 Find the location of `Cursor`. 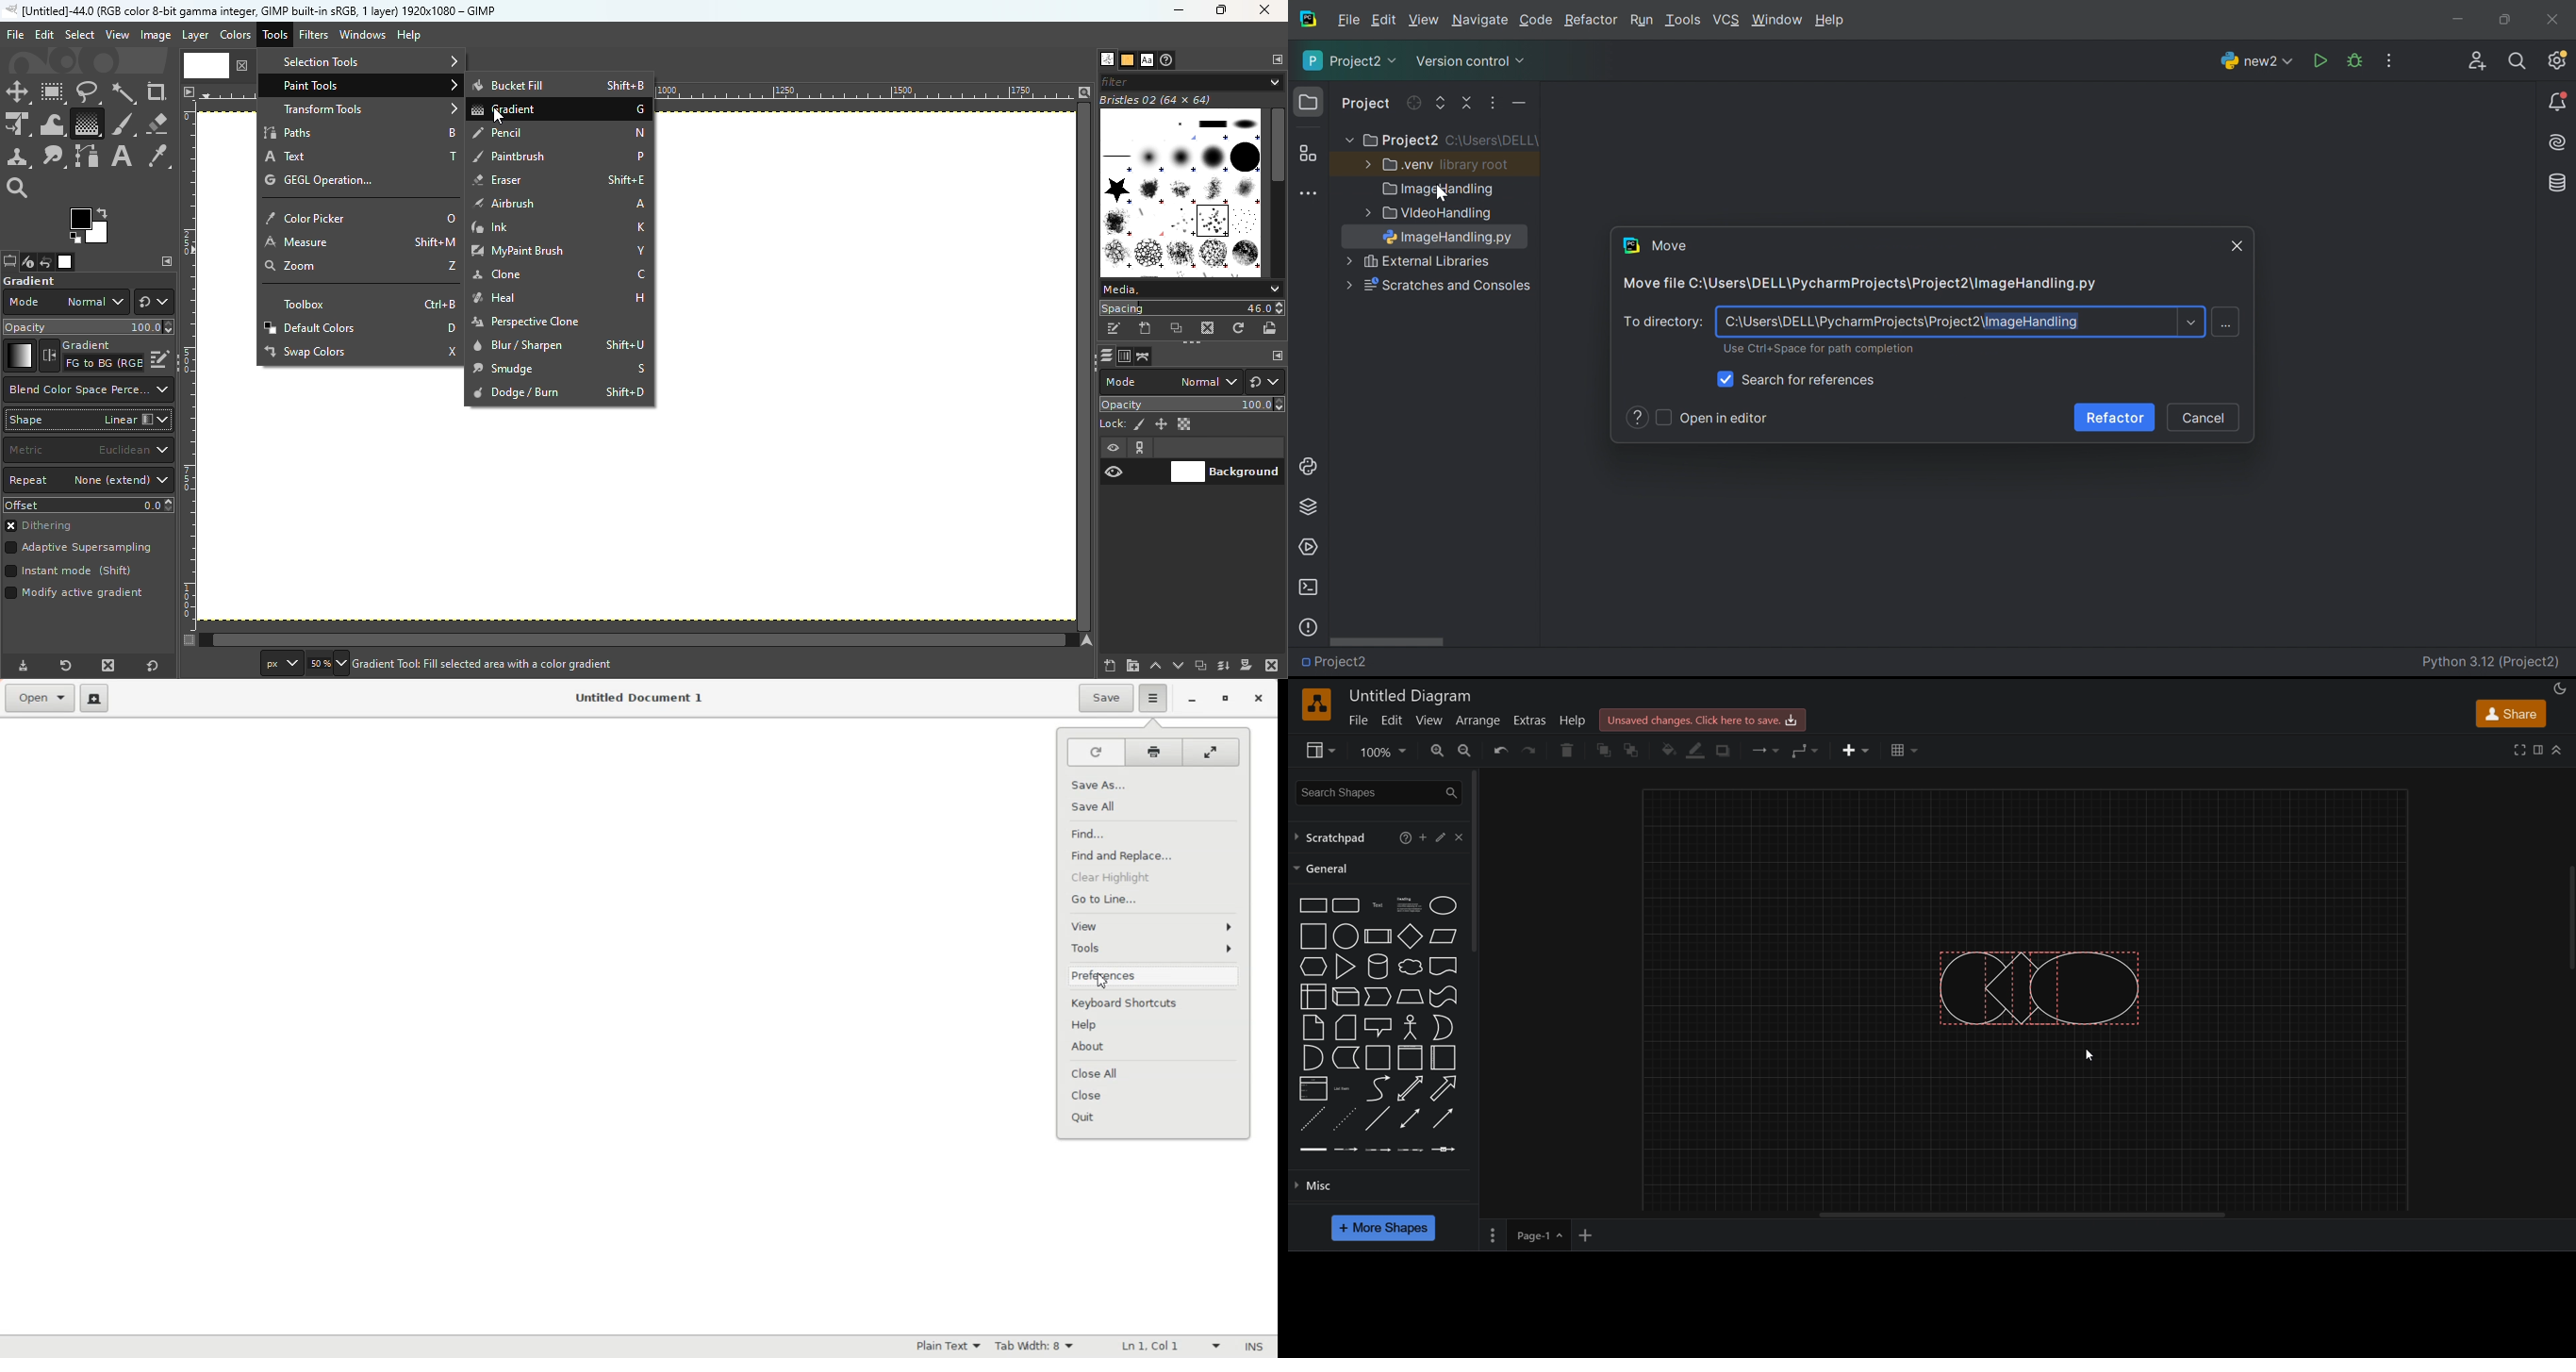

Cursor is located at coordinates (1444, 194).